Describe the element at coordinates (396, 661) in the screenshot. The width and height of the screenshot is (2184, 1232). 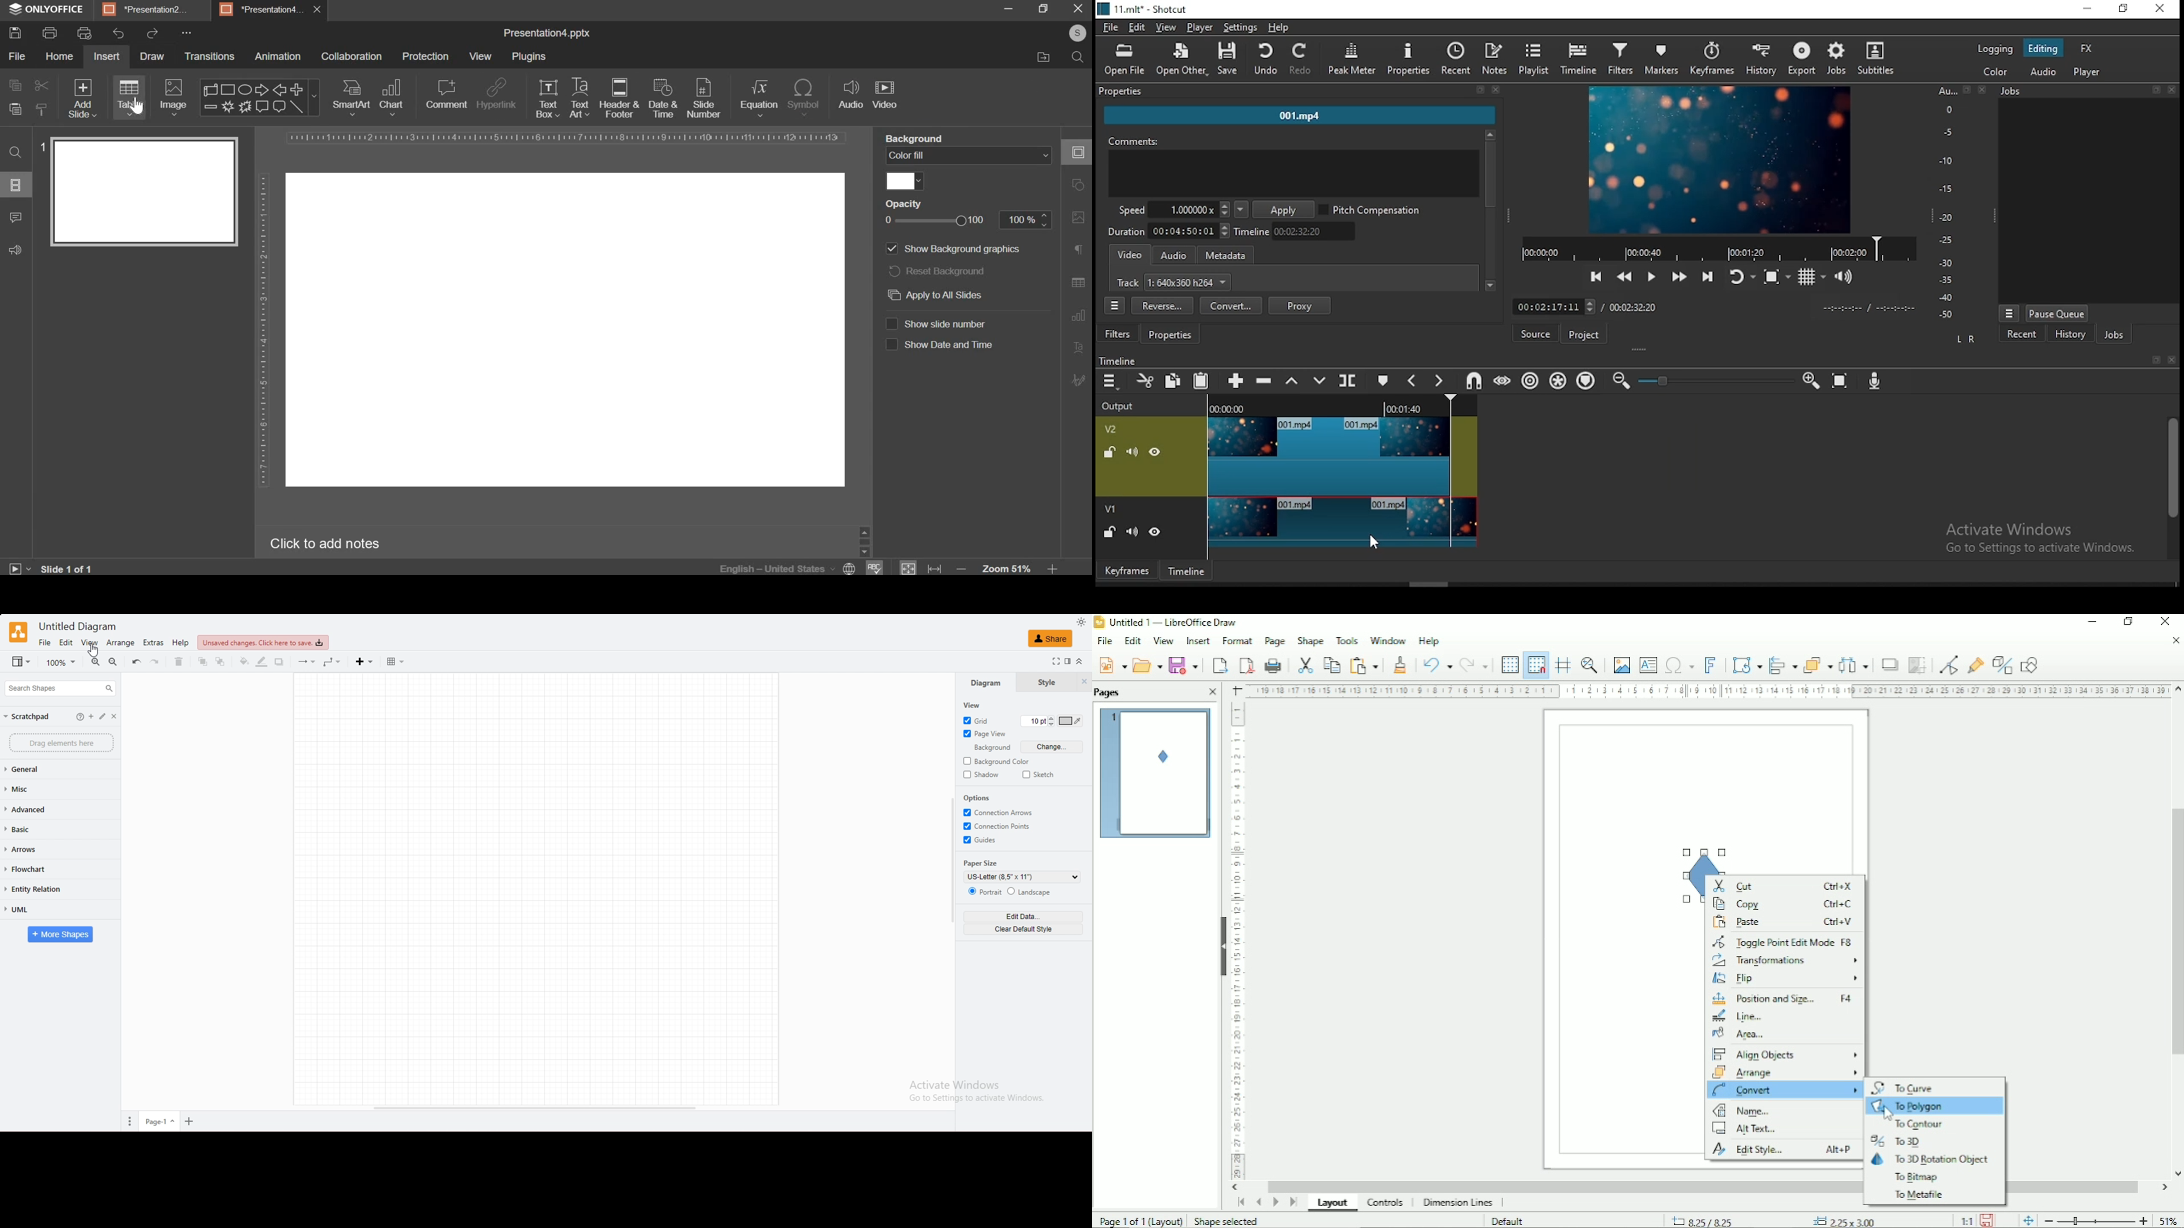
I see `table` at that location.